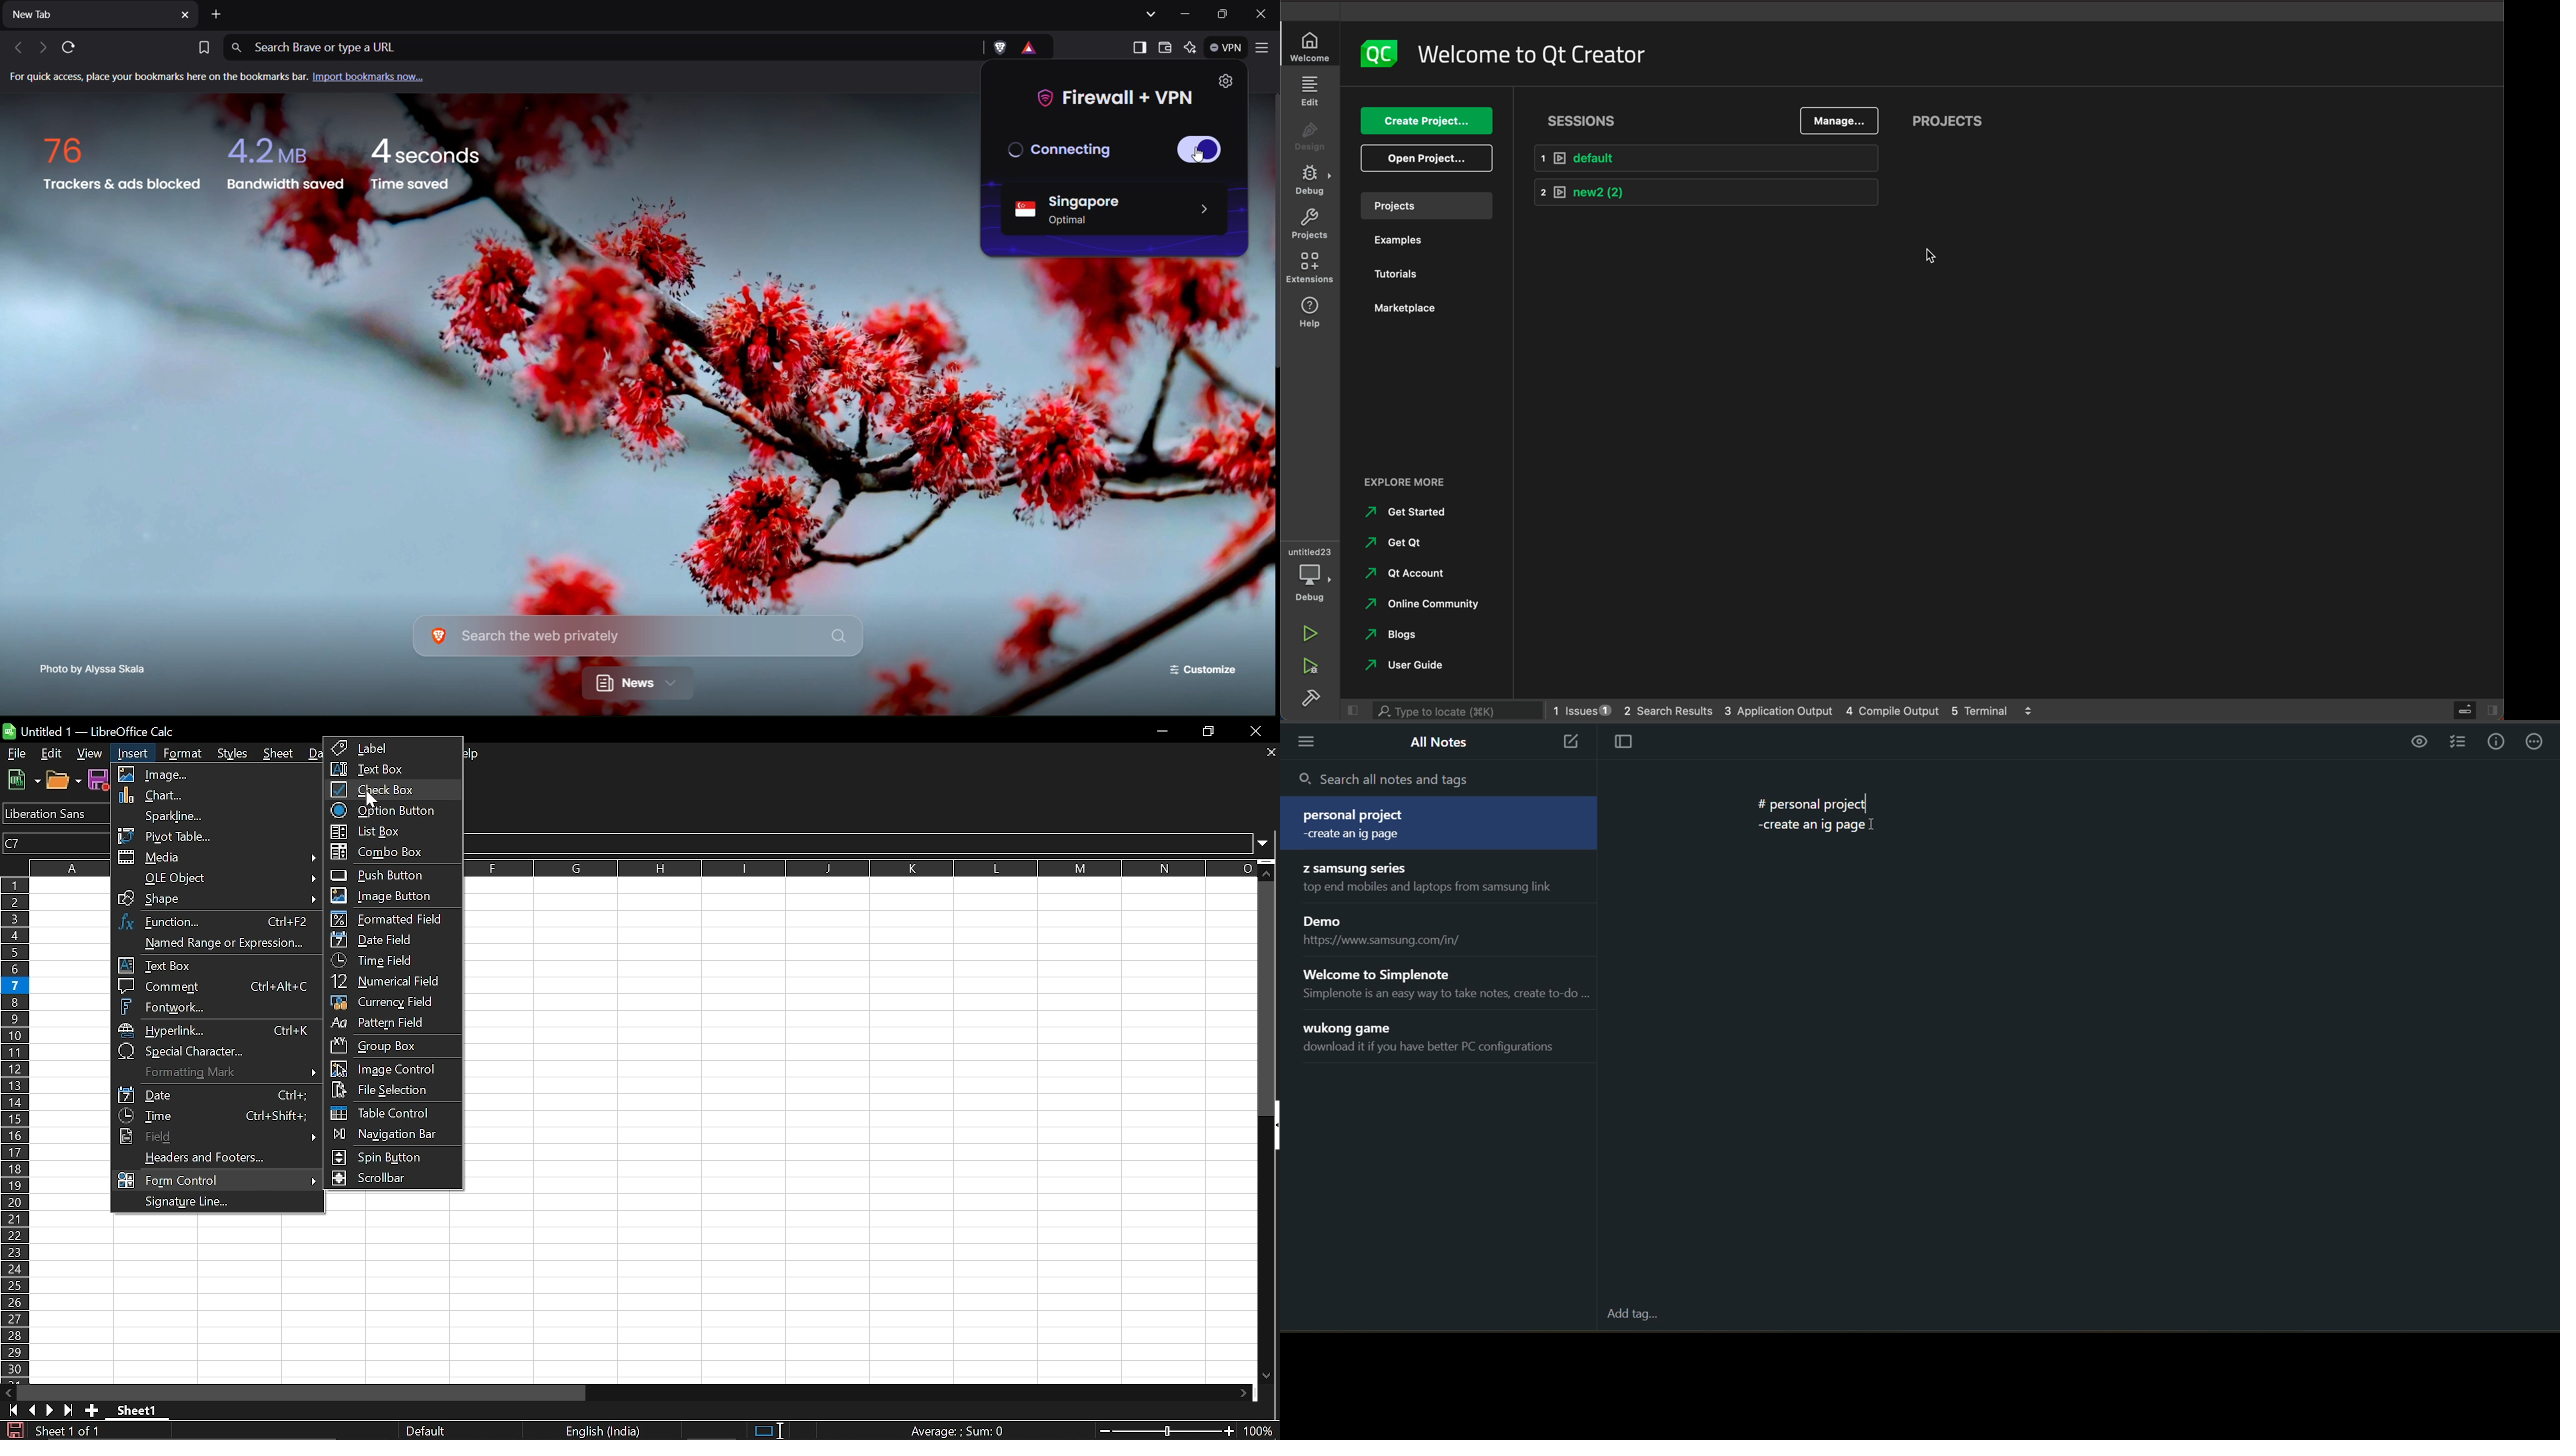  What do you see at coordinates (762, 1431) in the screenshot?
I see `Selection ` at bounding box center [762, 1431].